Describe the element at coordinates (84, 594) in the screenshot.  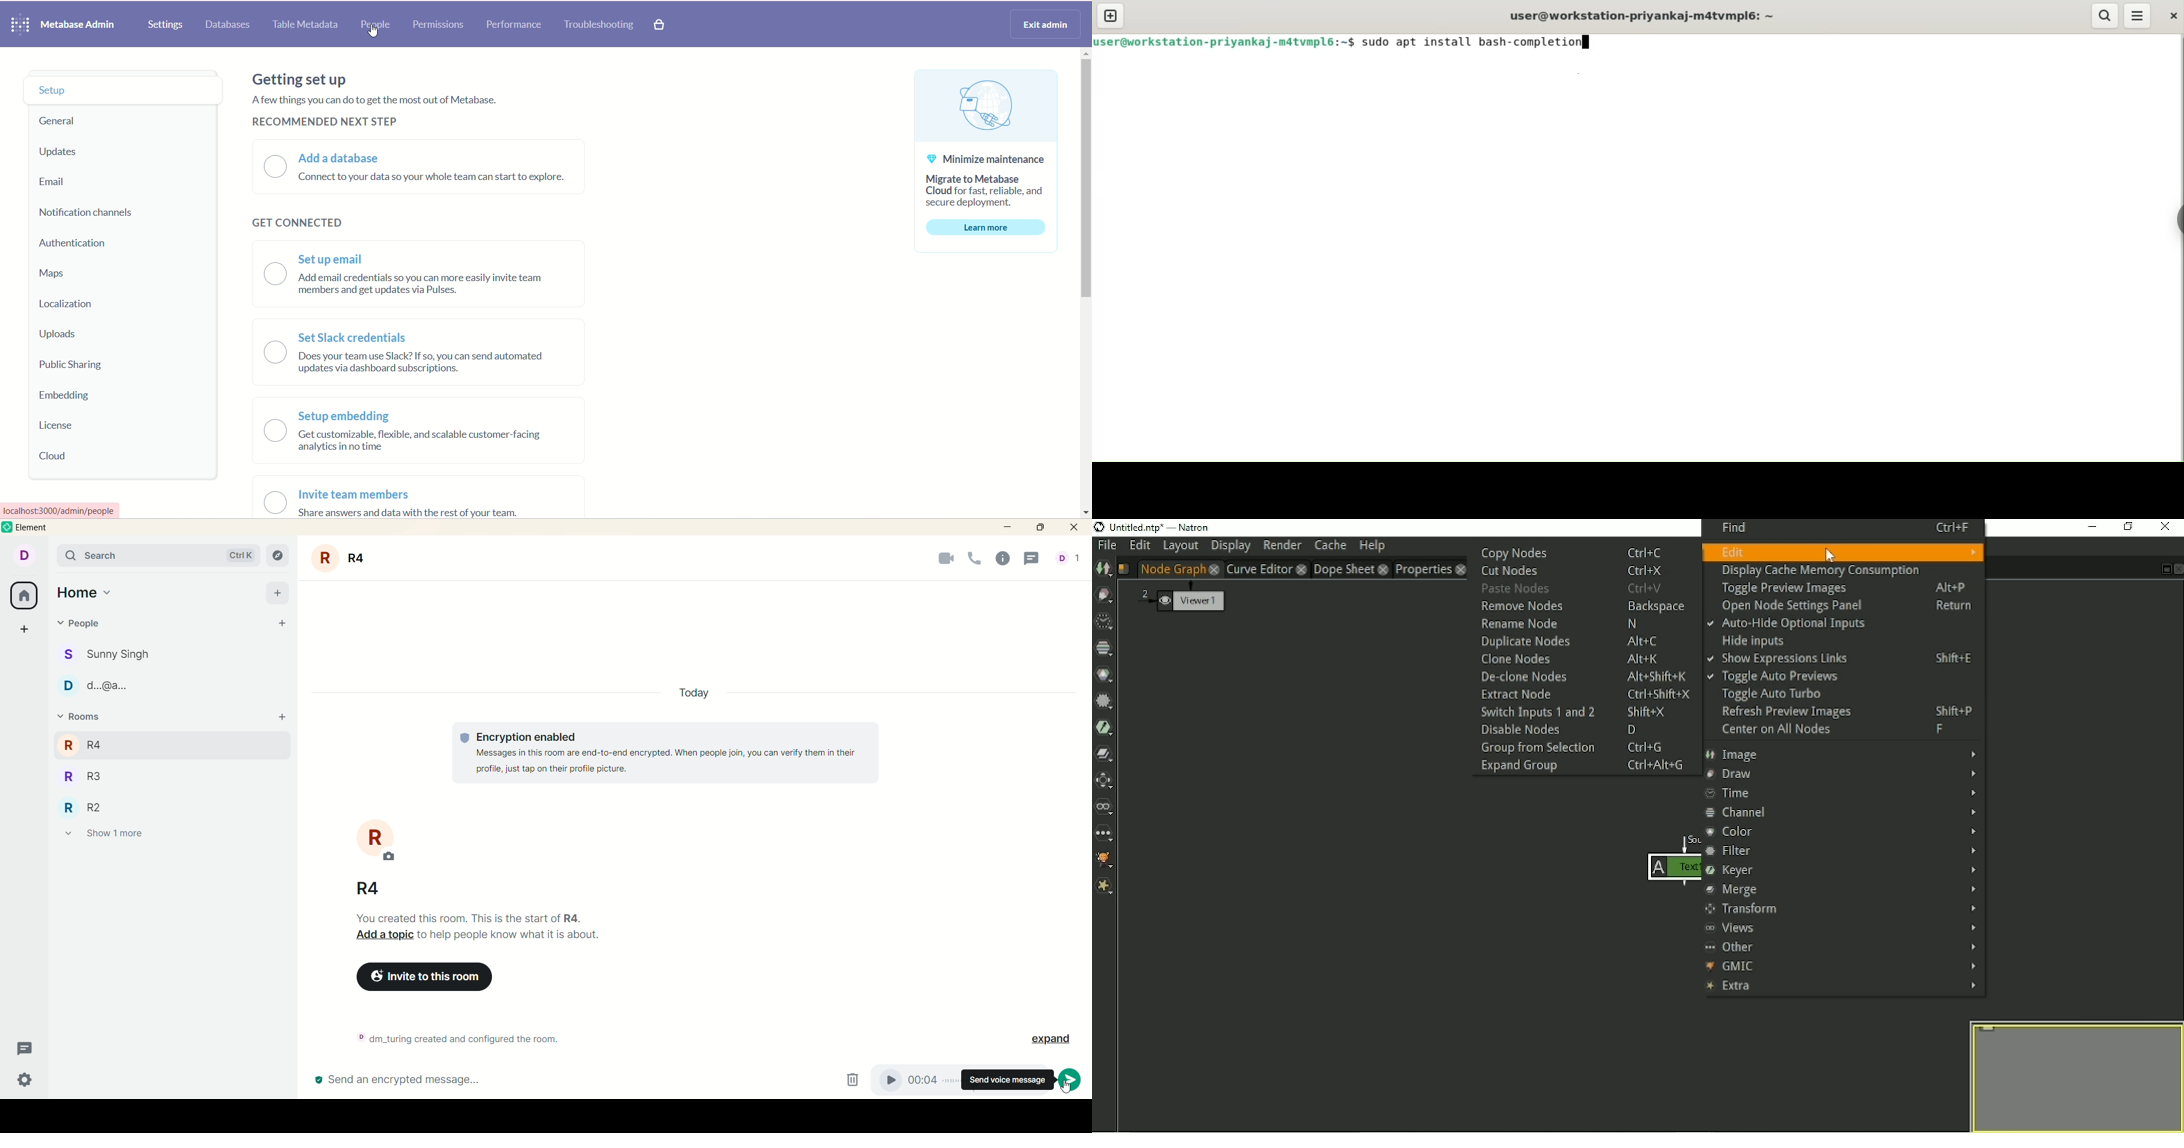
I see `home` at that location.